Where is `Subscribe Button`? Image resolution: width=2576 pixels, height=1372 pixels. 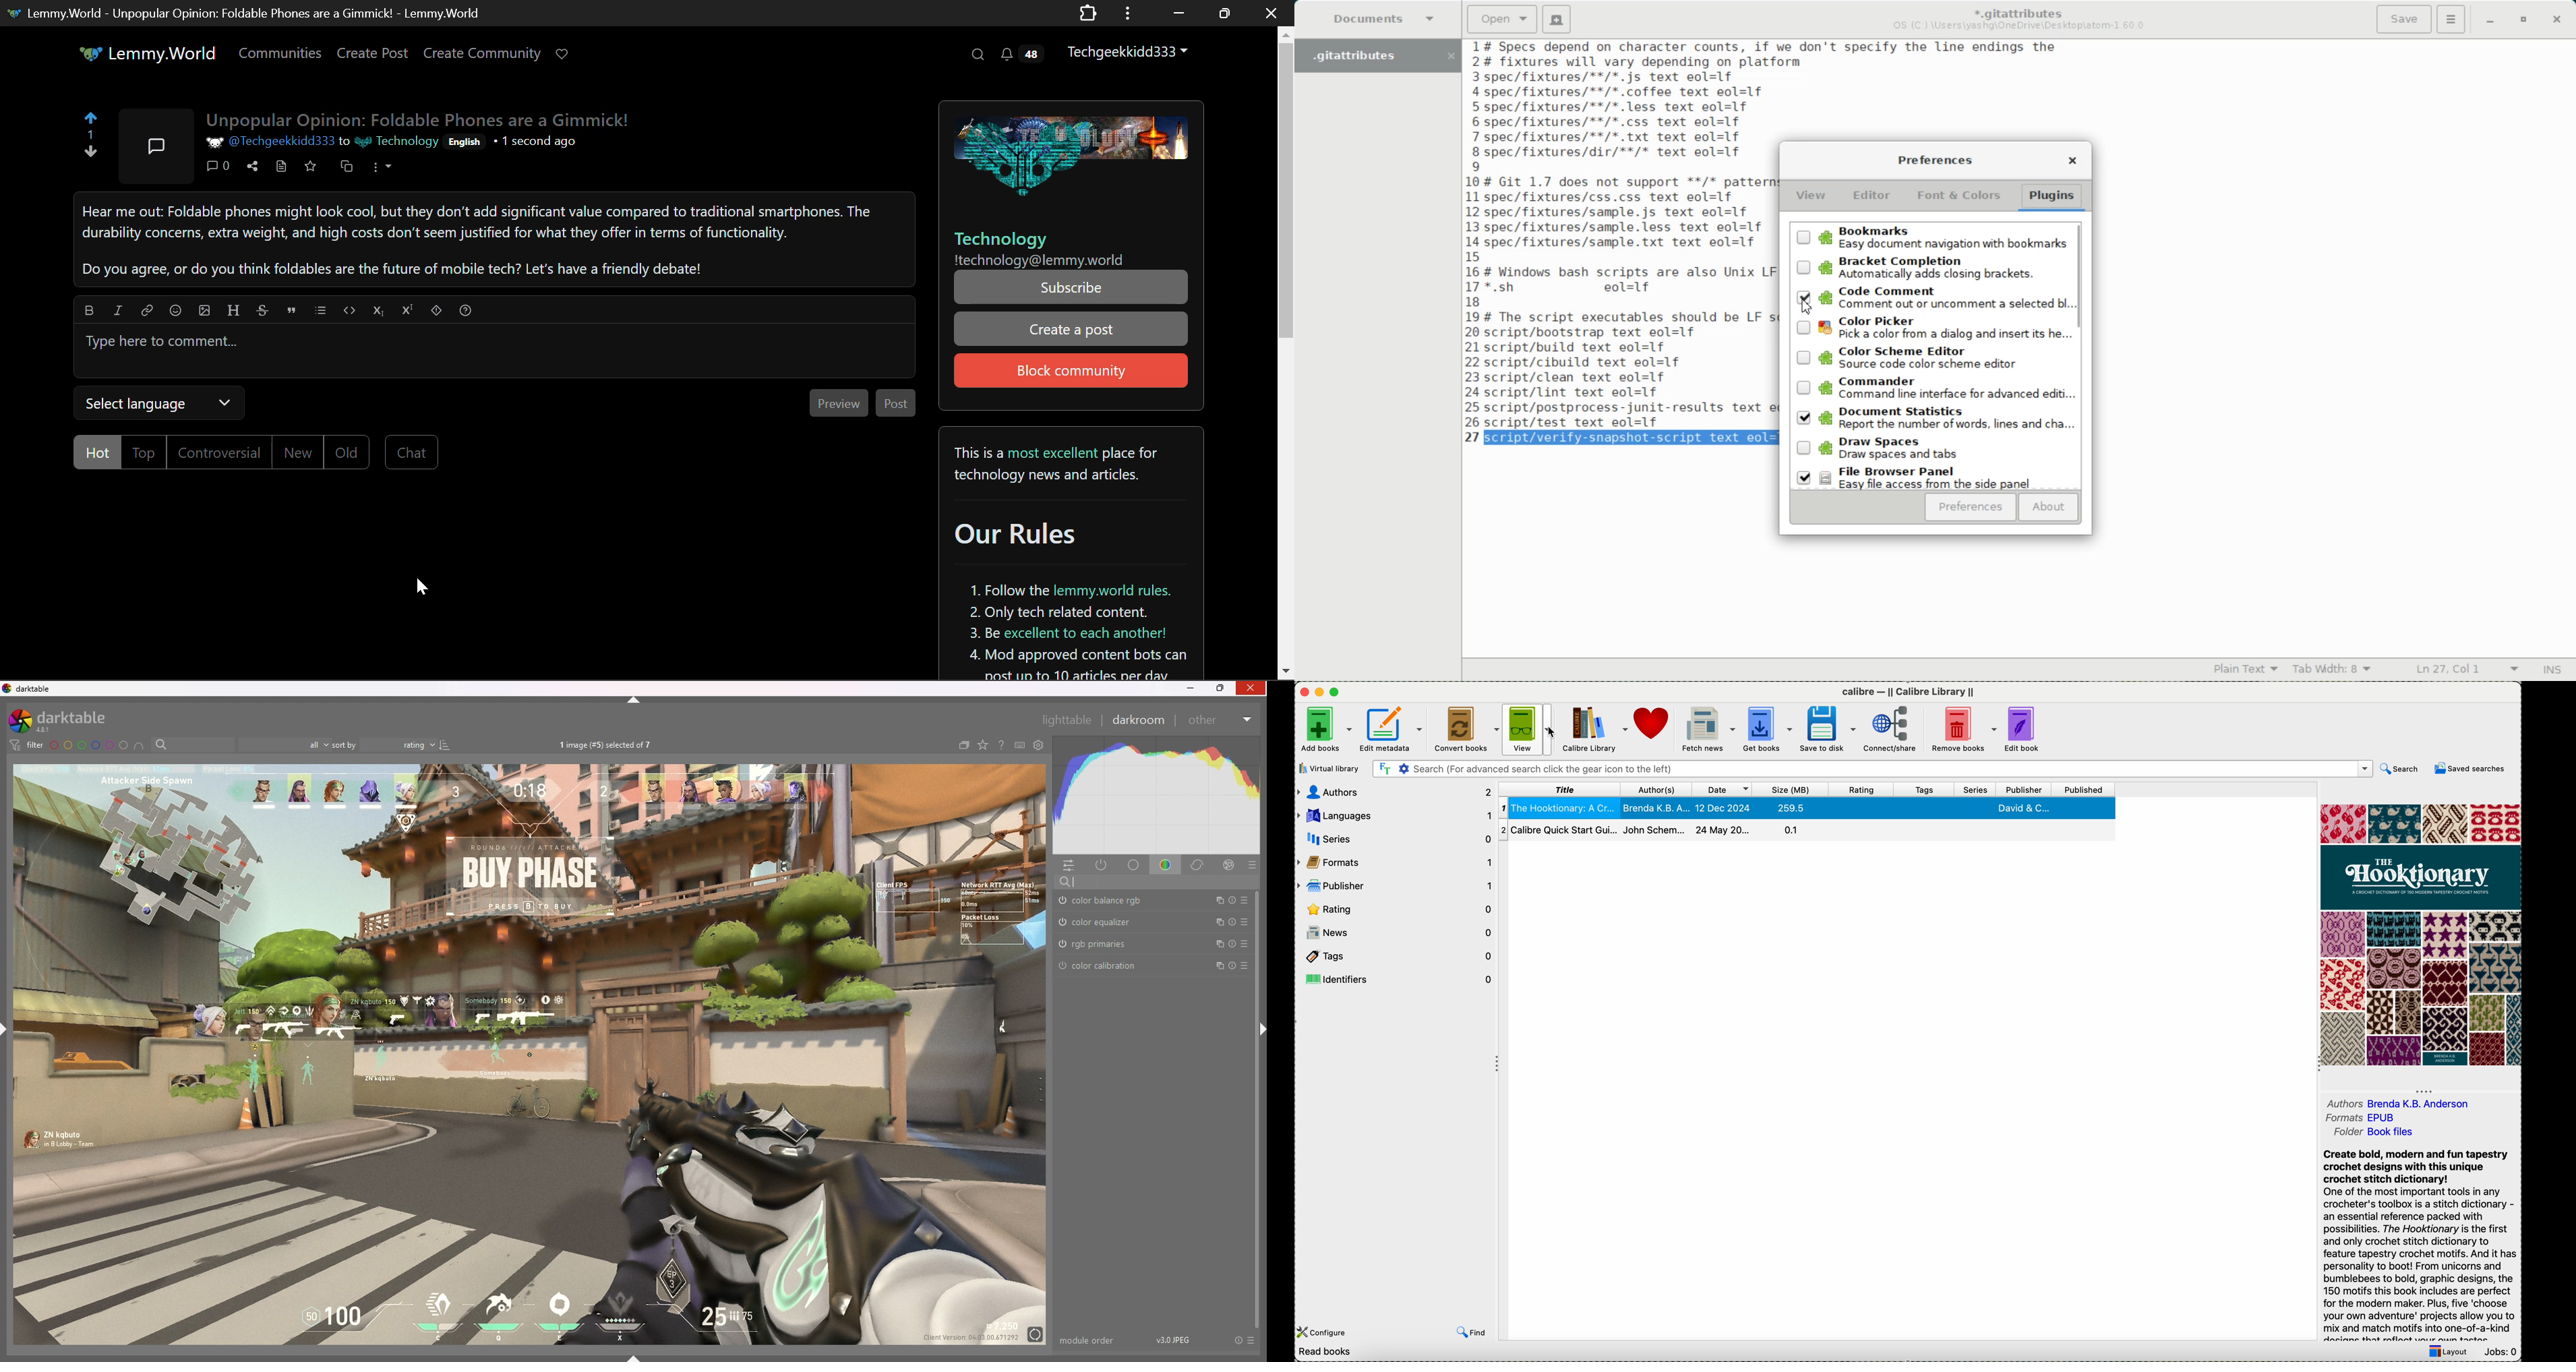 Subscribe Button is located at coordinates (1072, 287).